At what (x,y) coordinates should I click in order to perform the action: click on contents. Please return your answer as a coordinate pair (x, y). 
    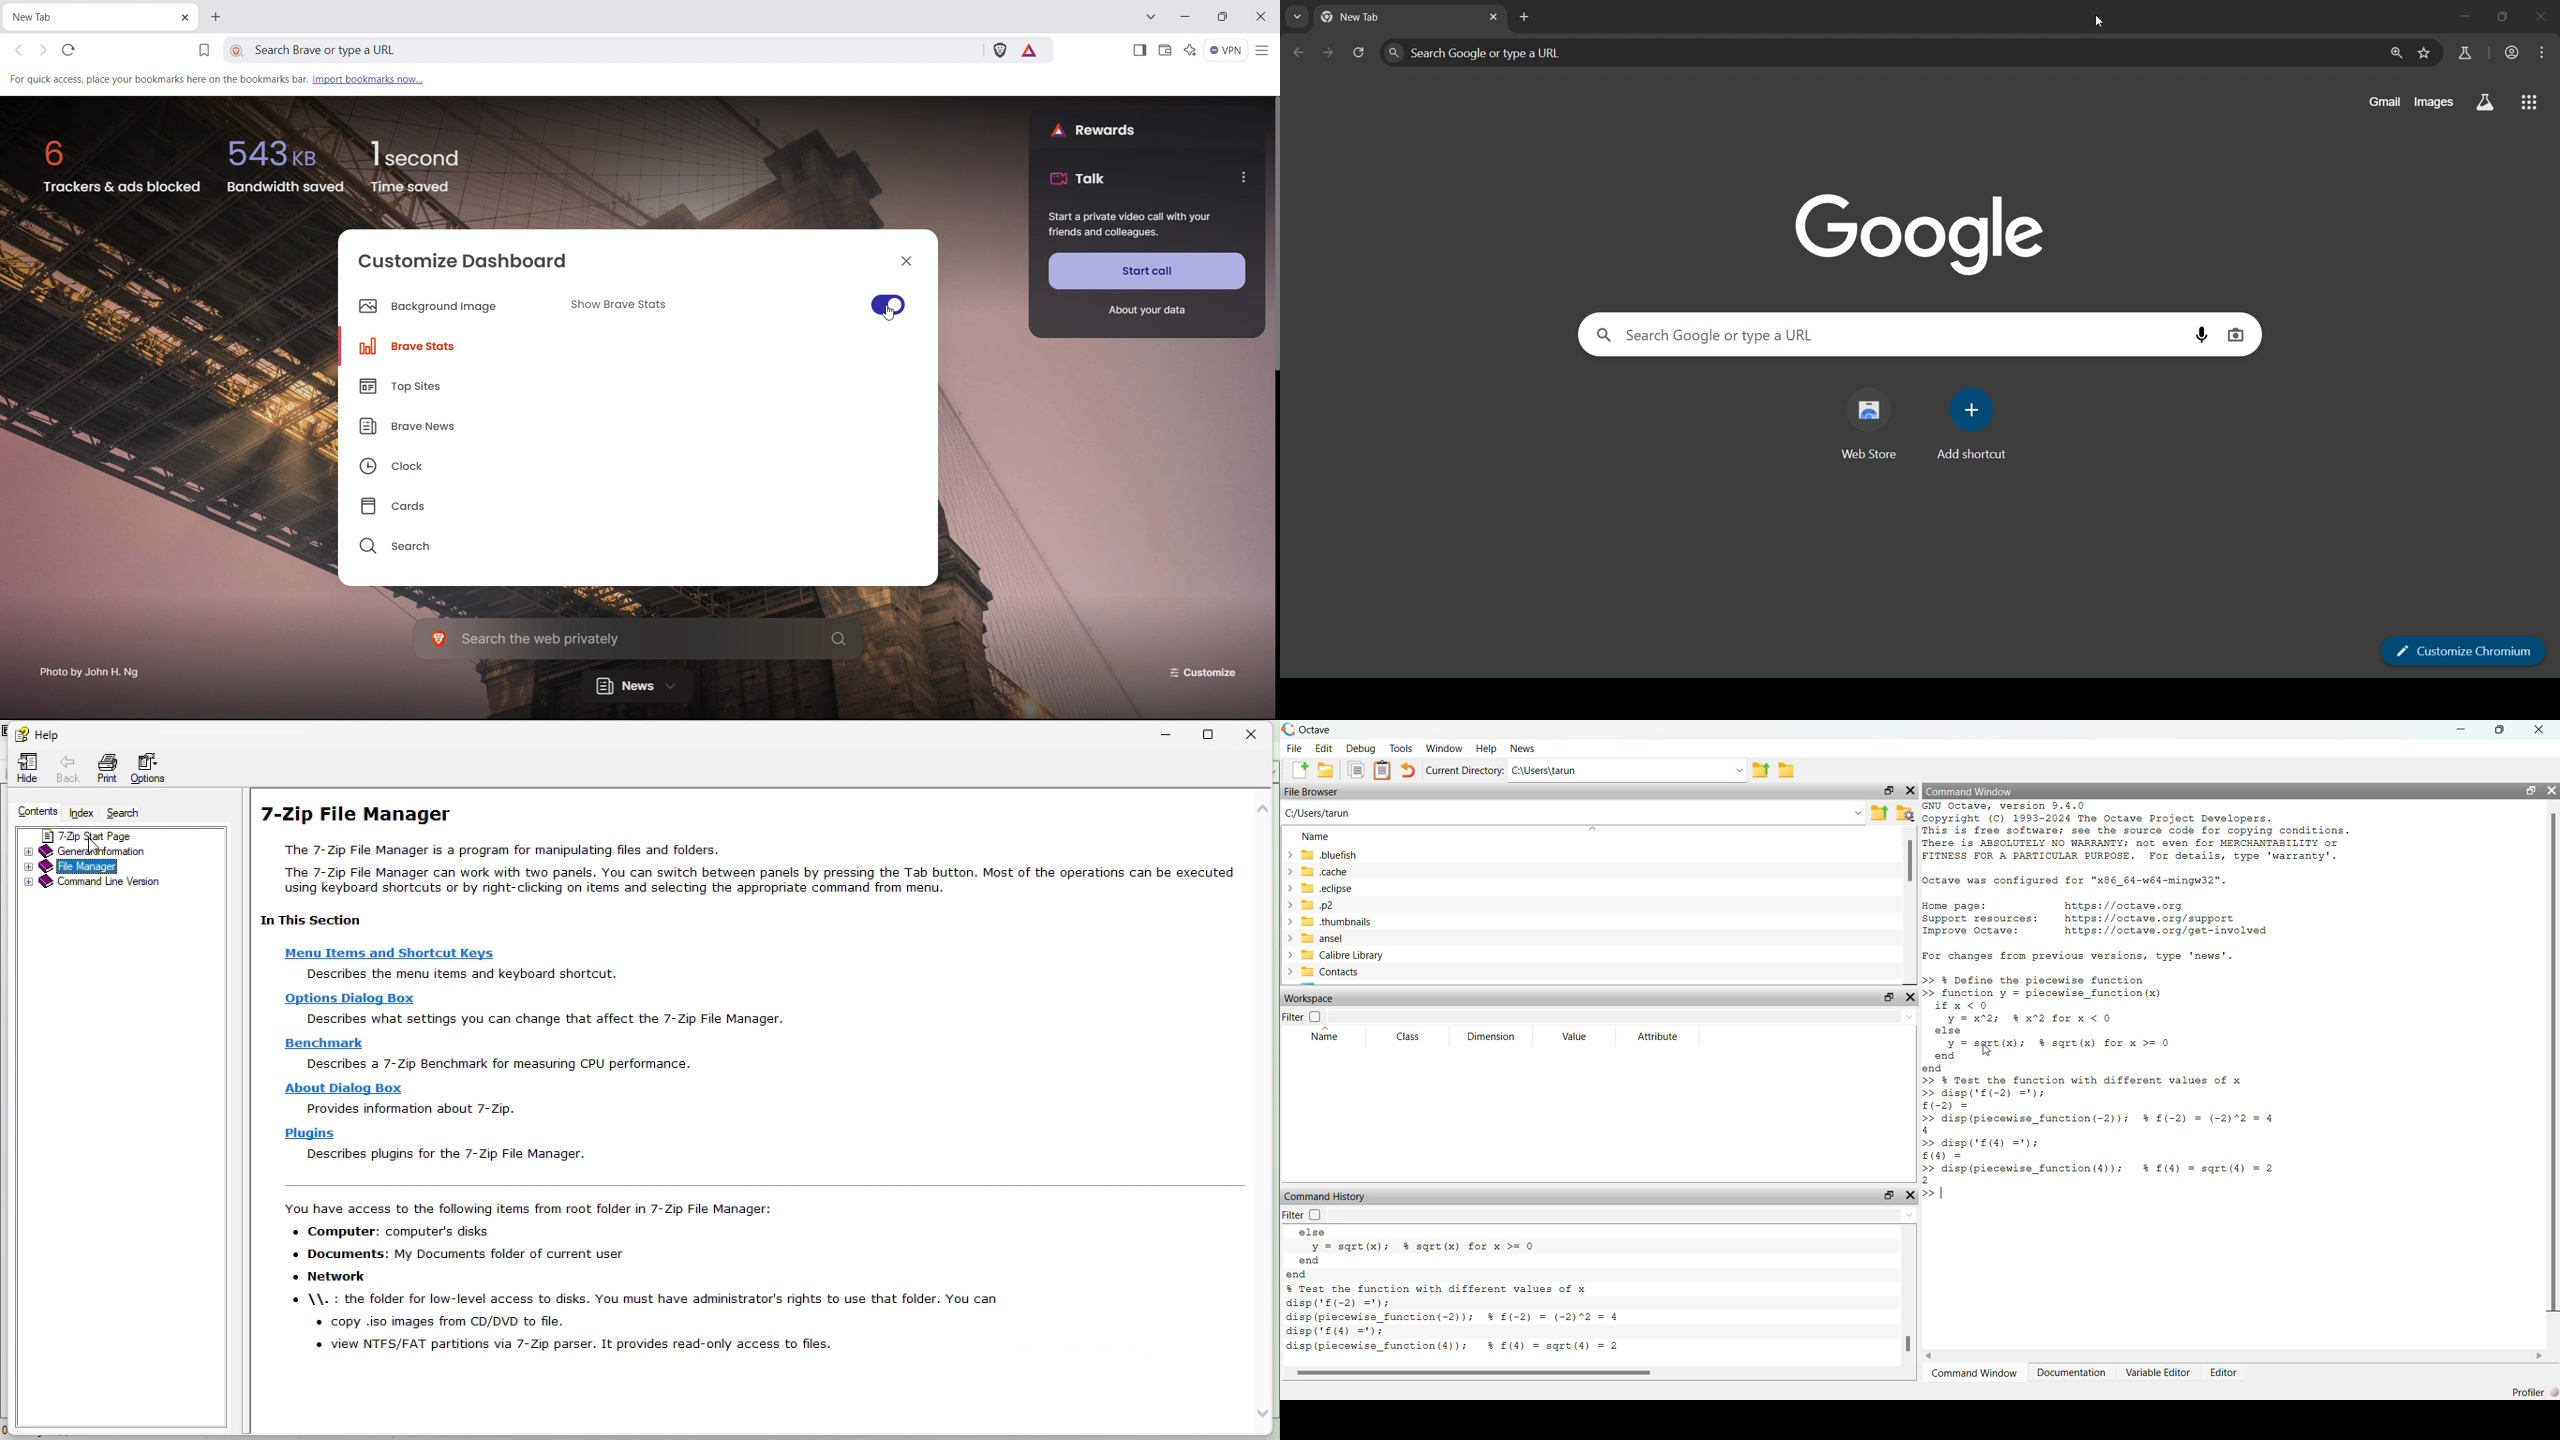
    Looking at the image, I should click on (34, 811).